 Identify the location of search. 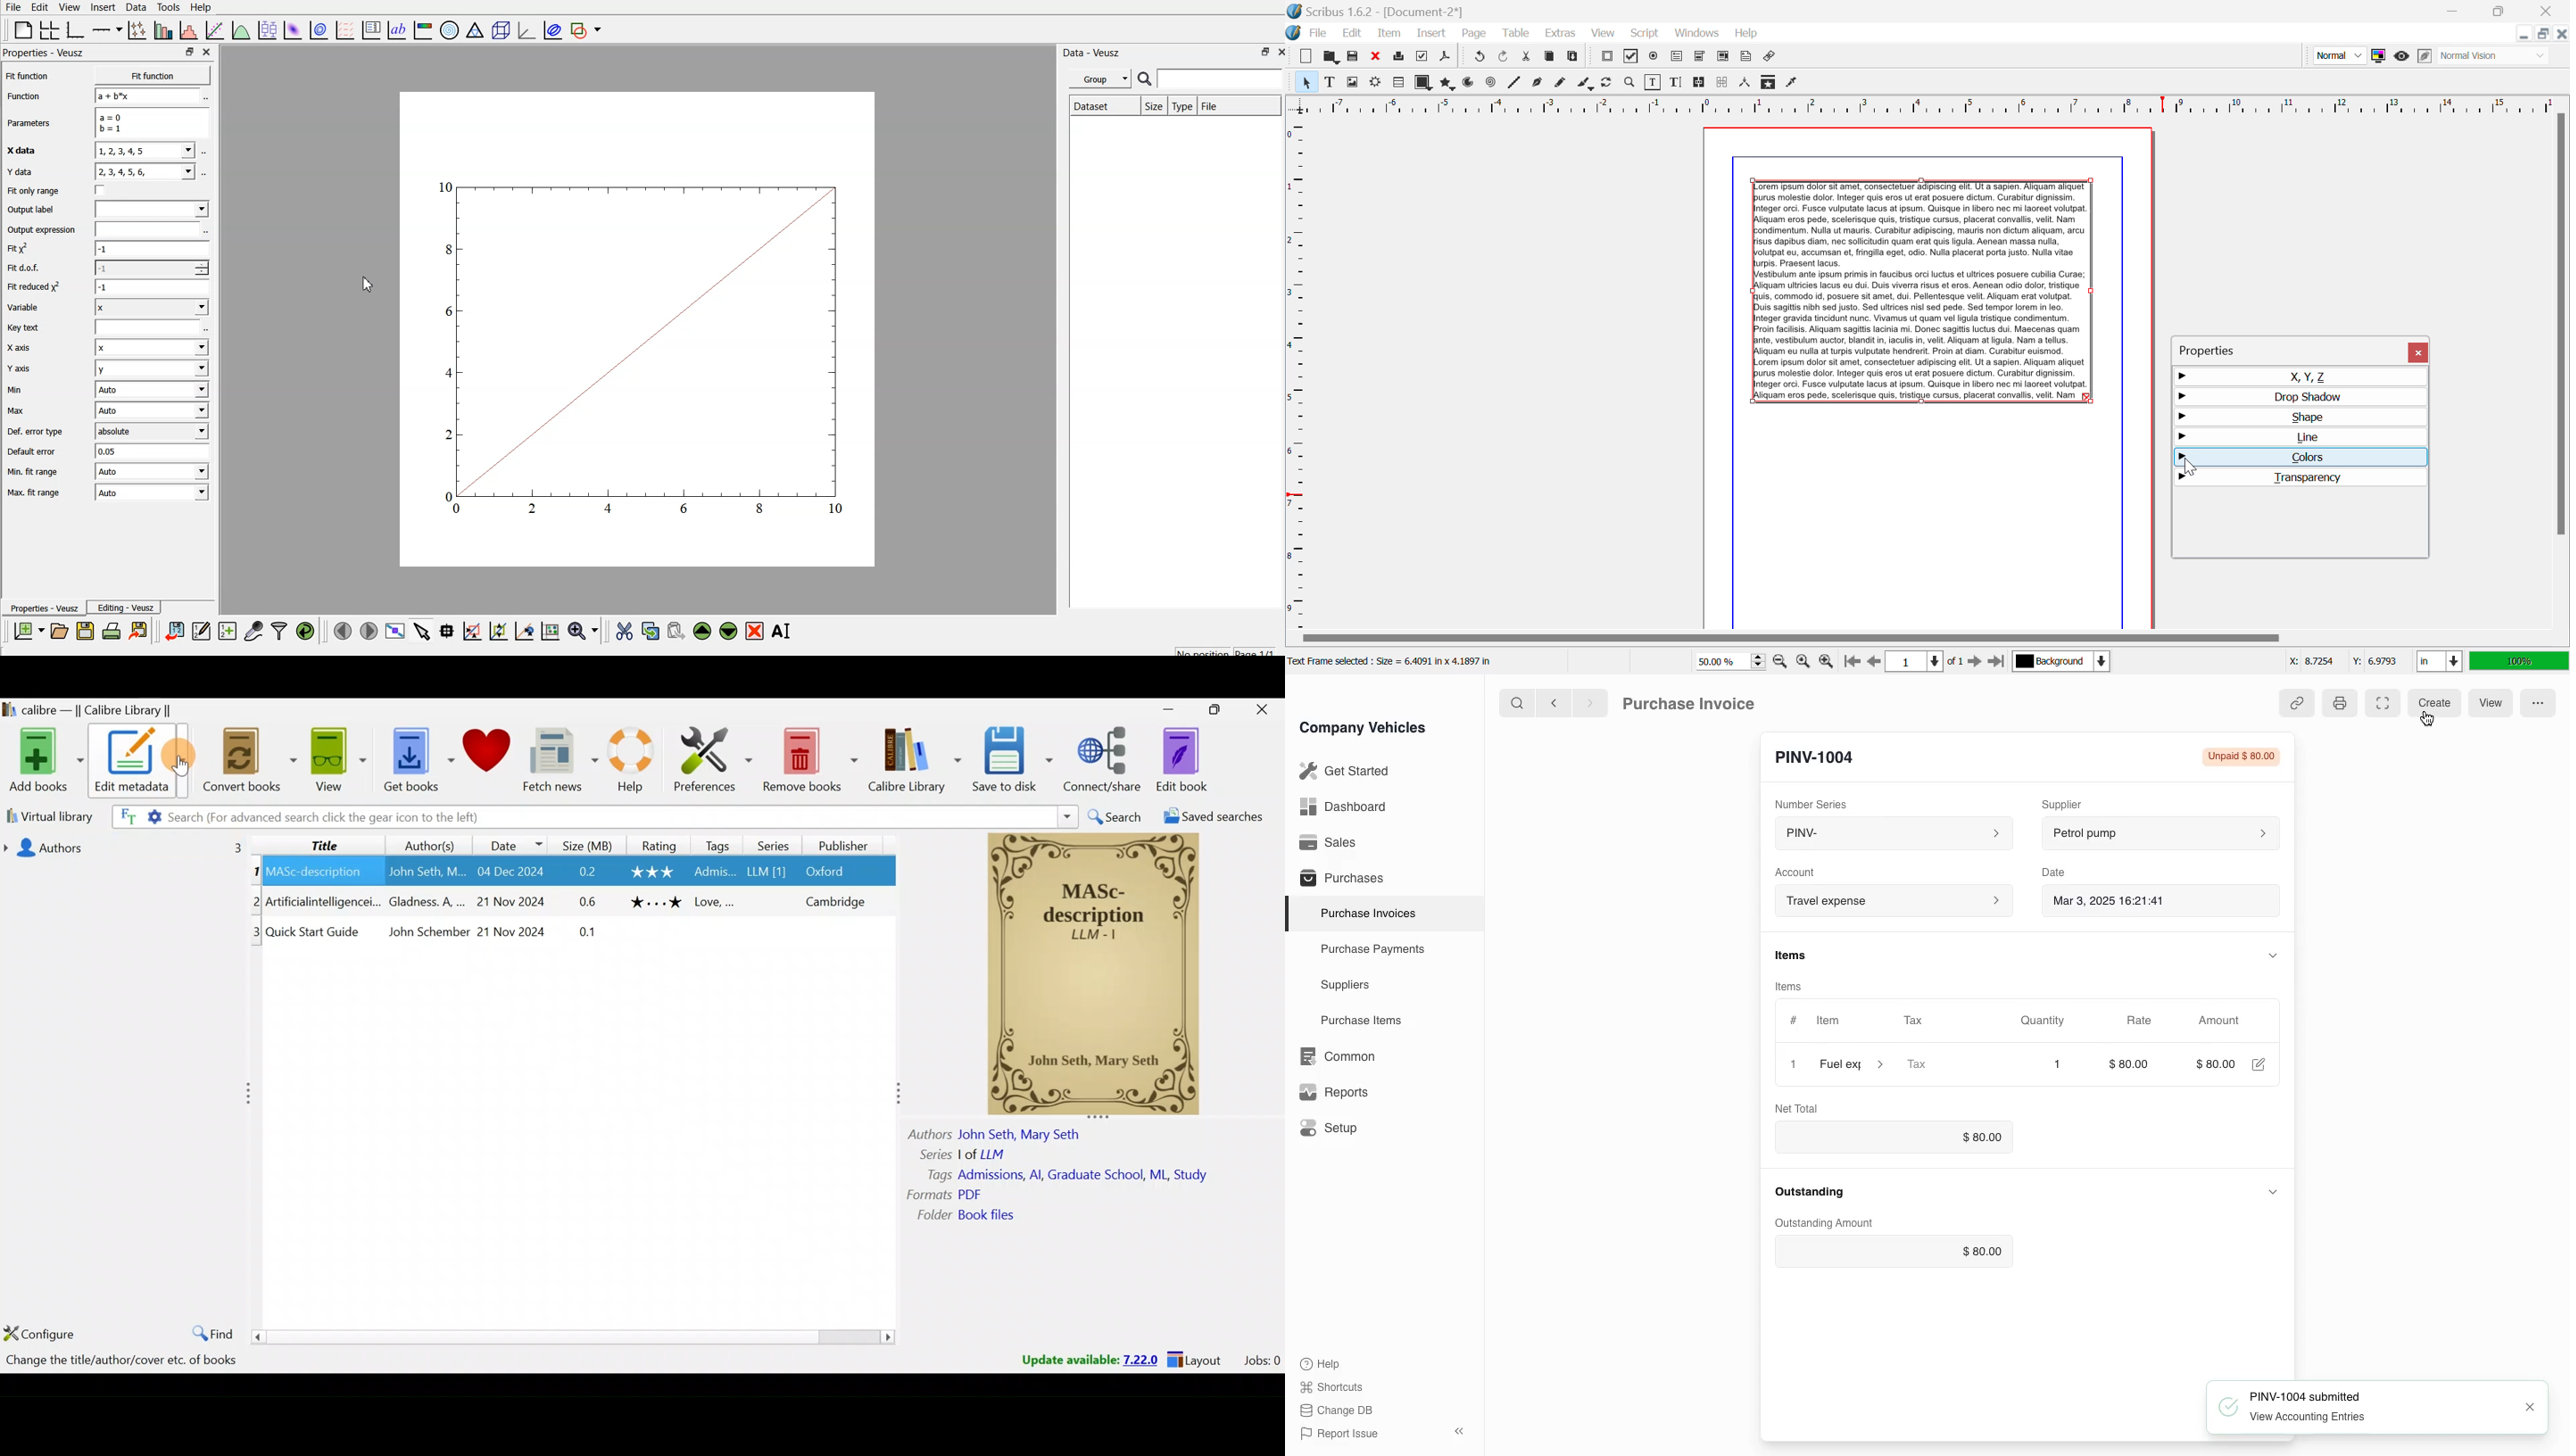
(1518, 702).